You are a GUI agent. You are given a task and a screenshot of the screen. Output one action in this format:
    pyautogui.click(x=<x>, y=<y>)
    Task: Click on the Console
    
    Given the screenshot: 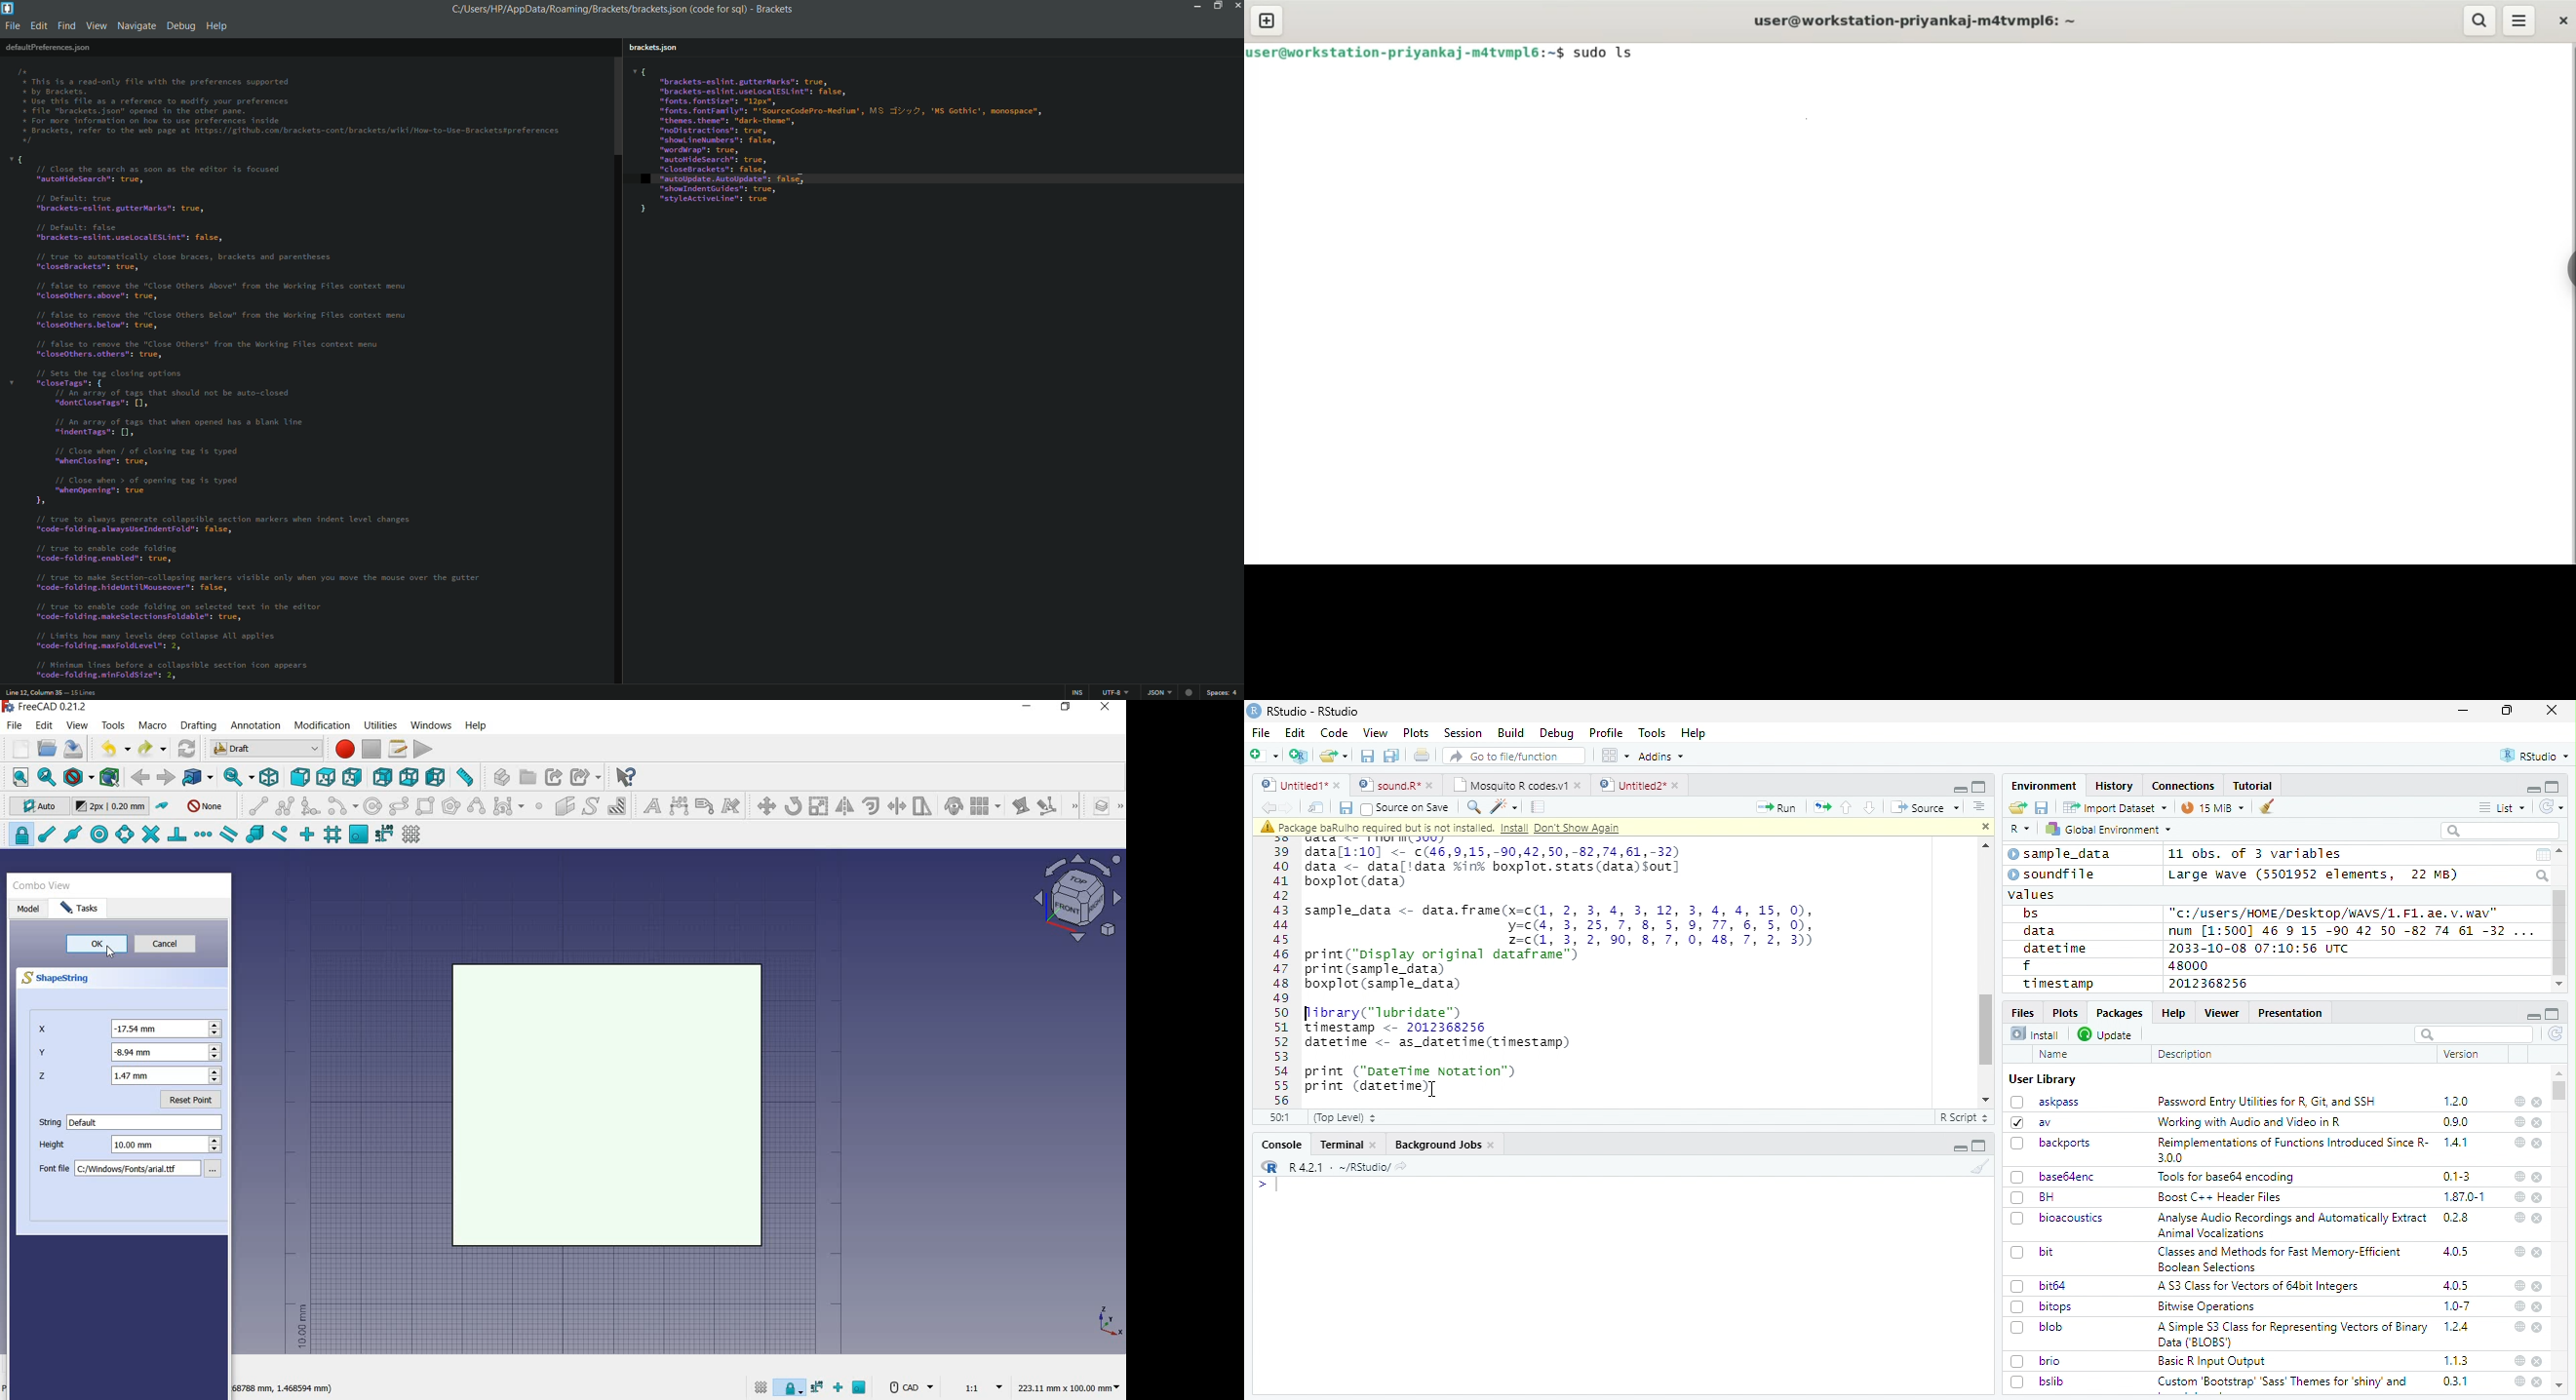 What is the action you would take?
    pyautogui.click(x=1281, y=1145)
    